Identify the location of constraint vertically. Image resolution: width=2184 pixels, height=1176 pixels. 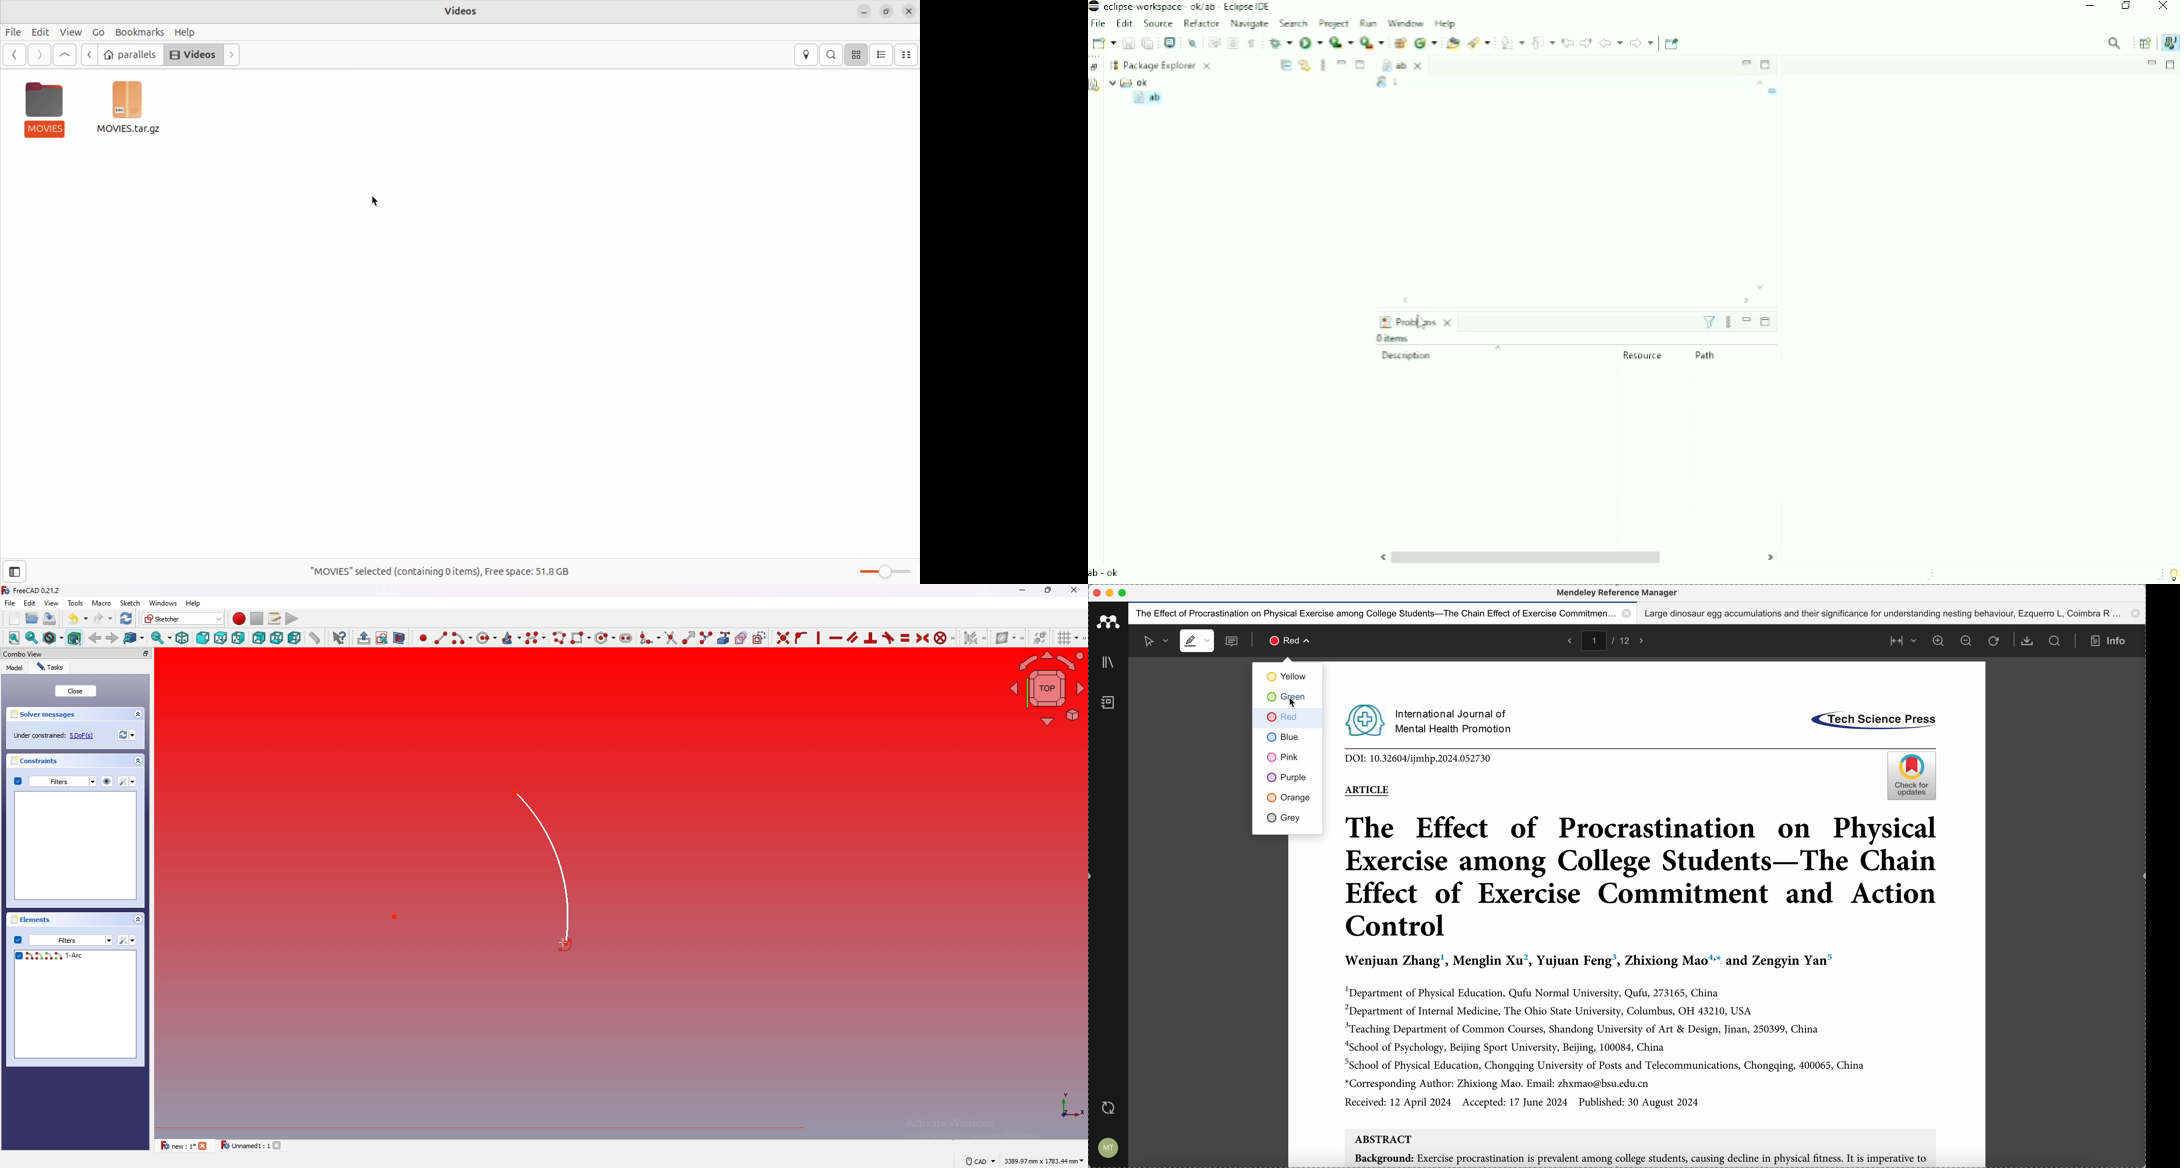
(820, 637).